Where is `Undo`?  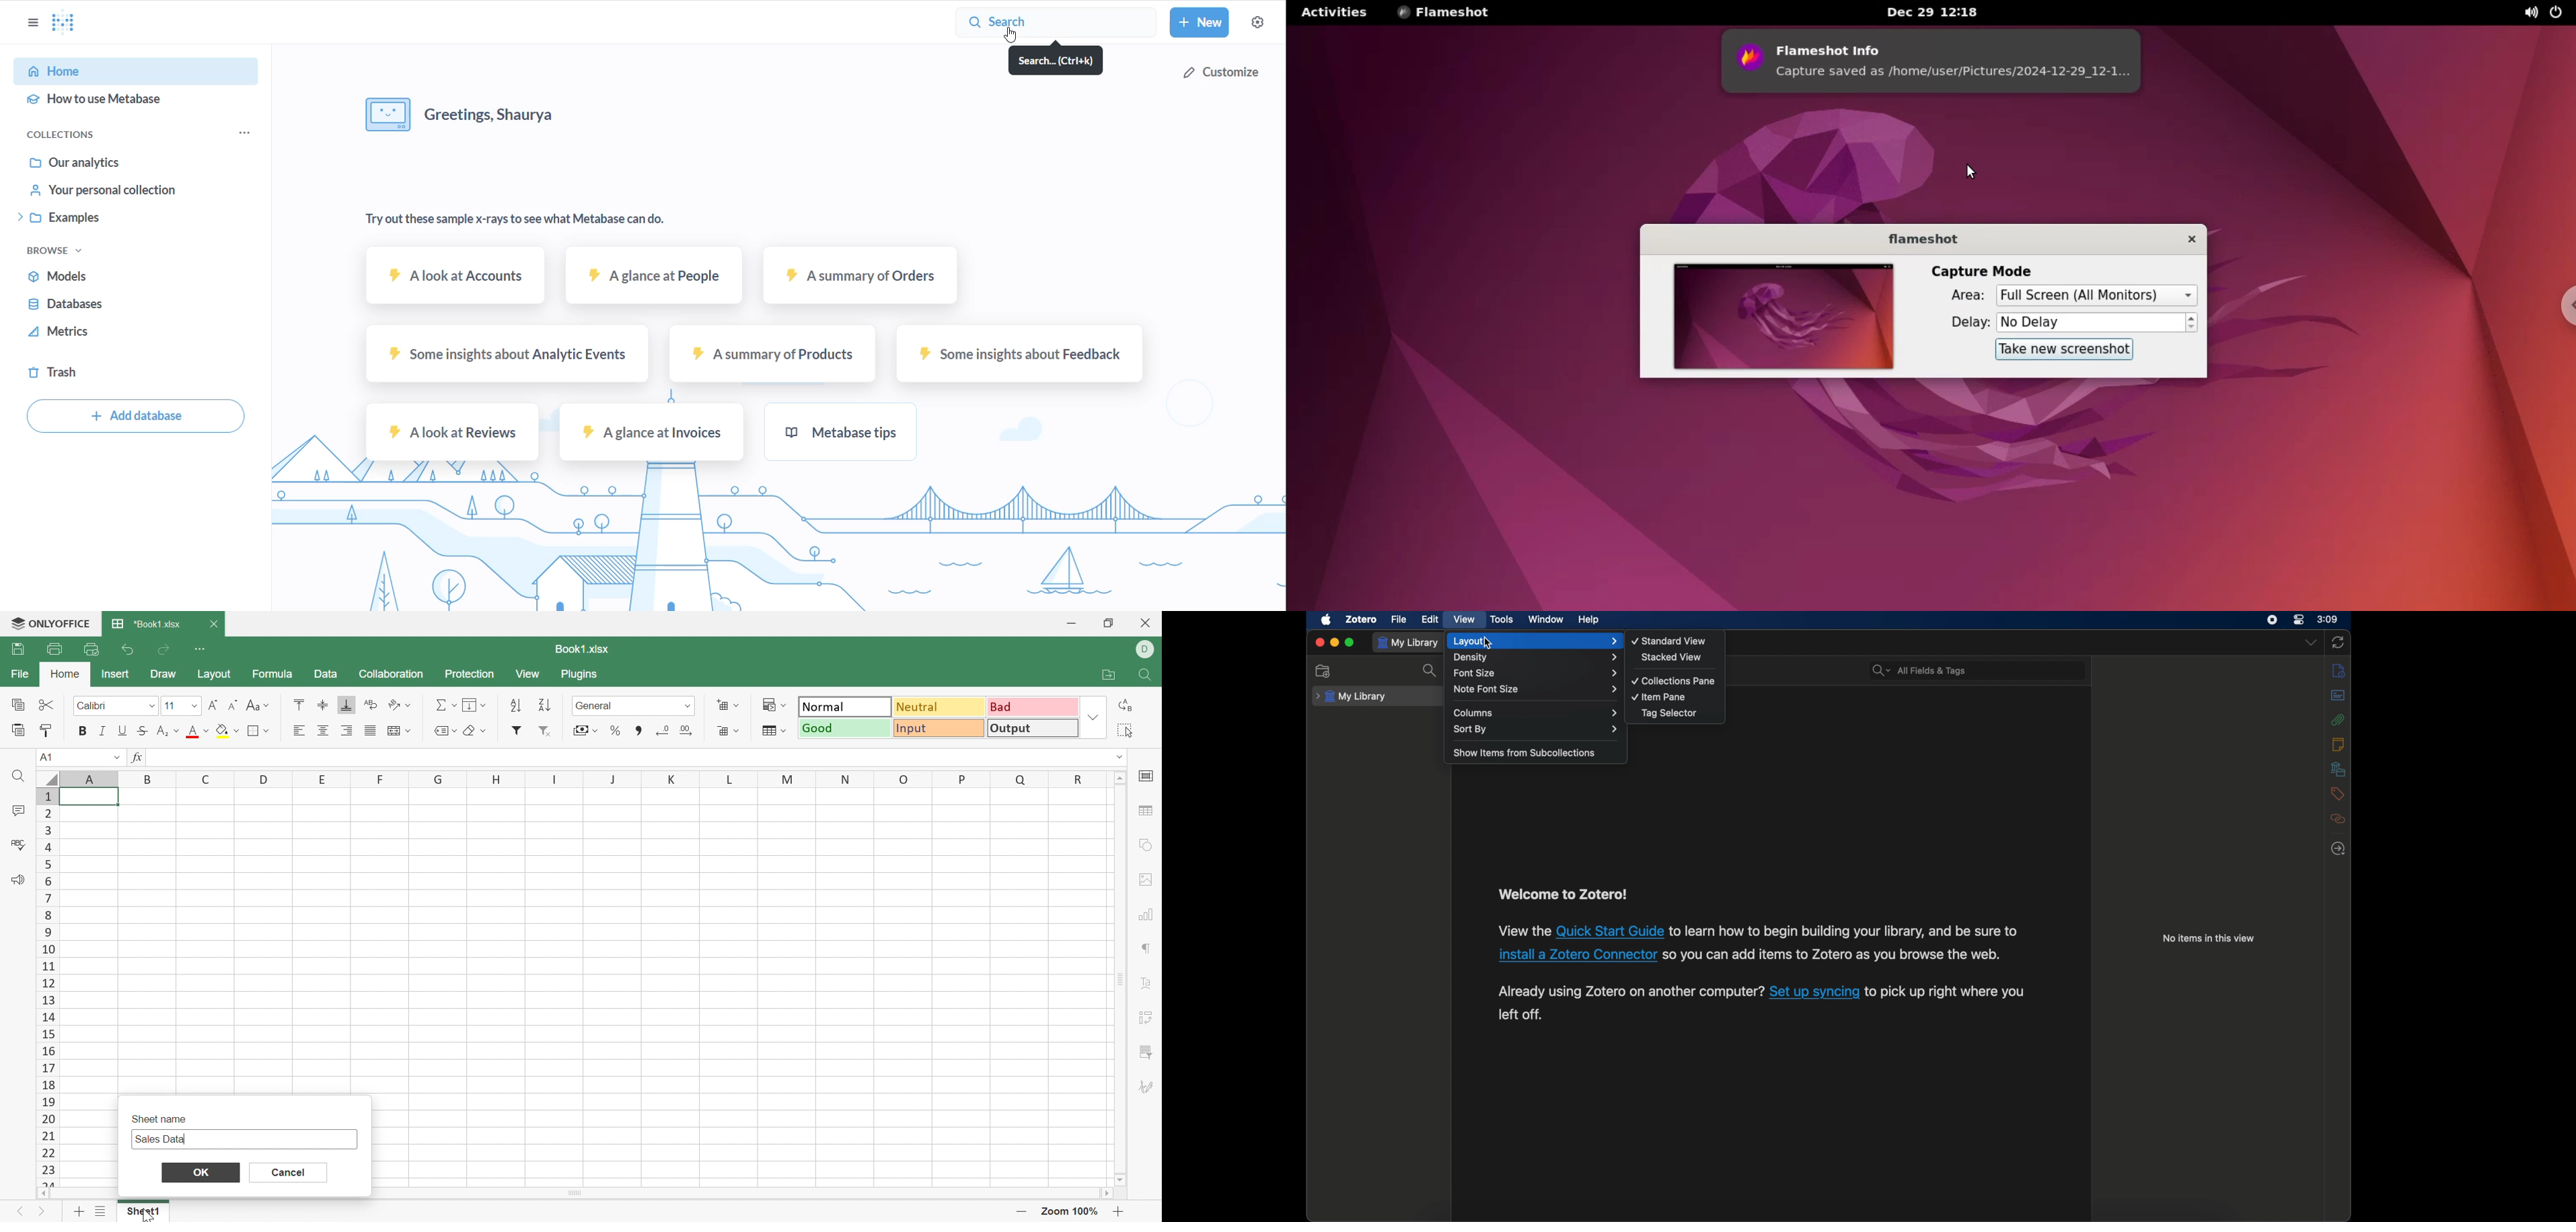
Undo is located at coordinates (128, 650).